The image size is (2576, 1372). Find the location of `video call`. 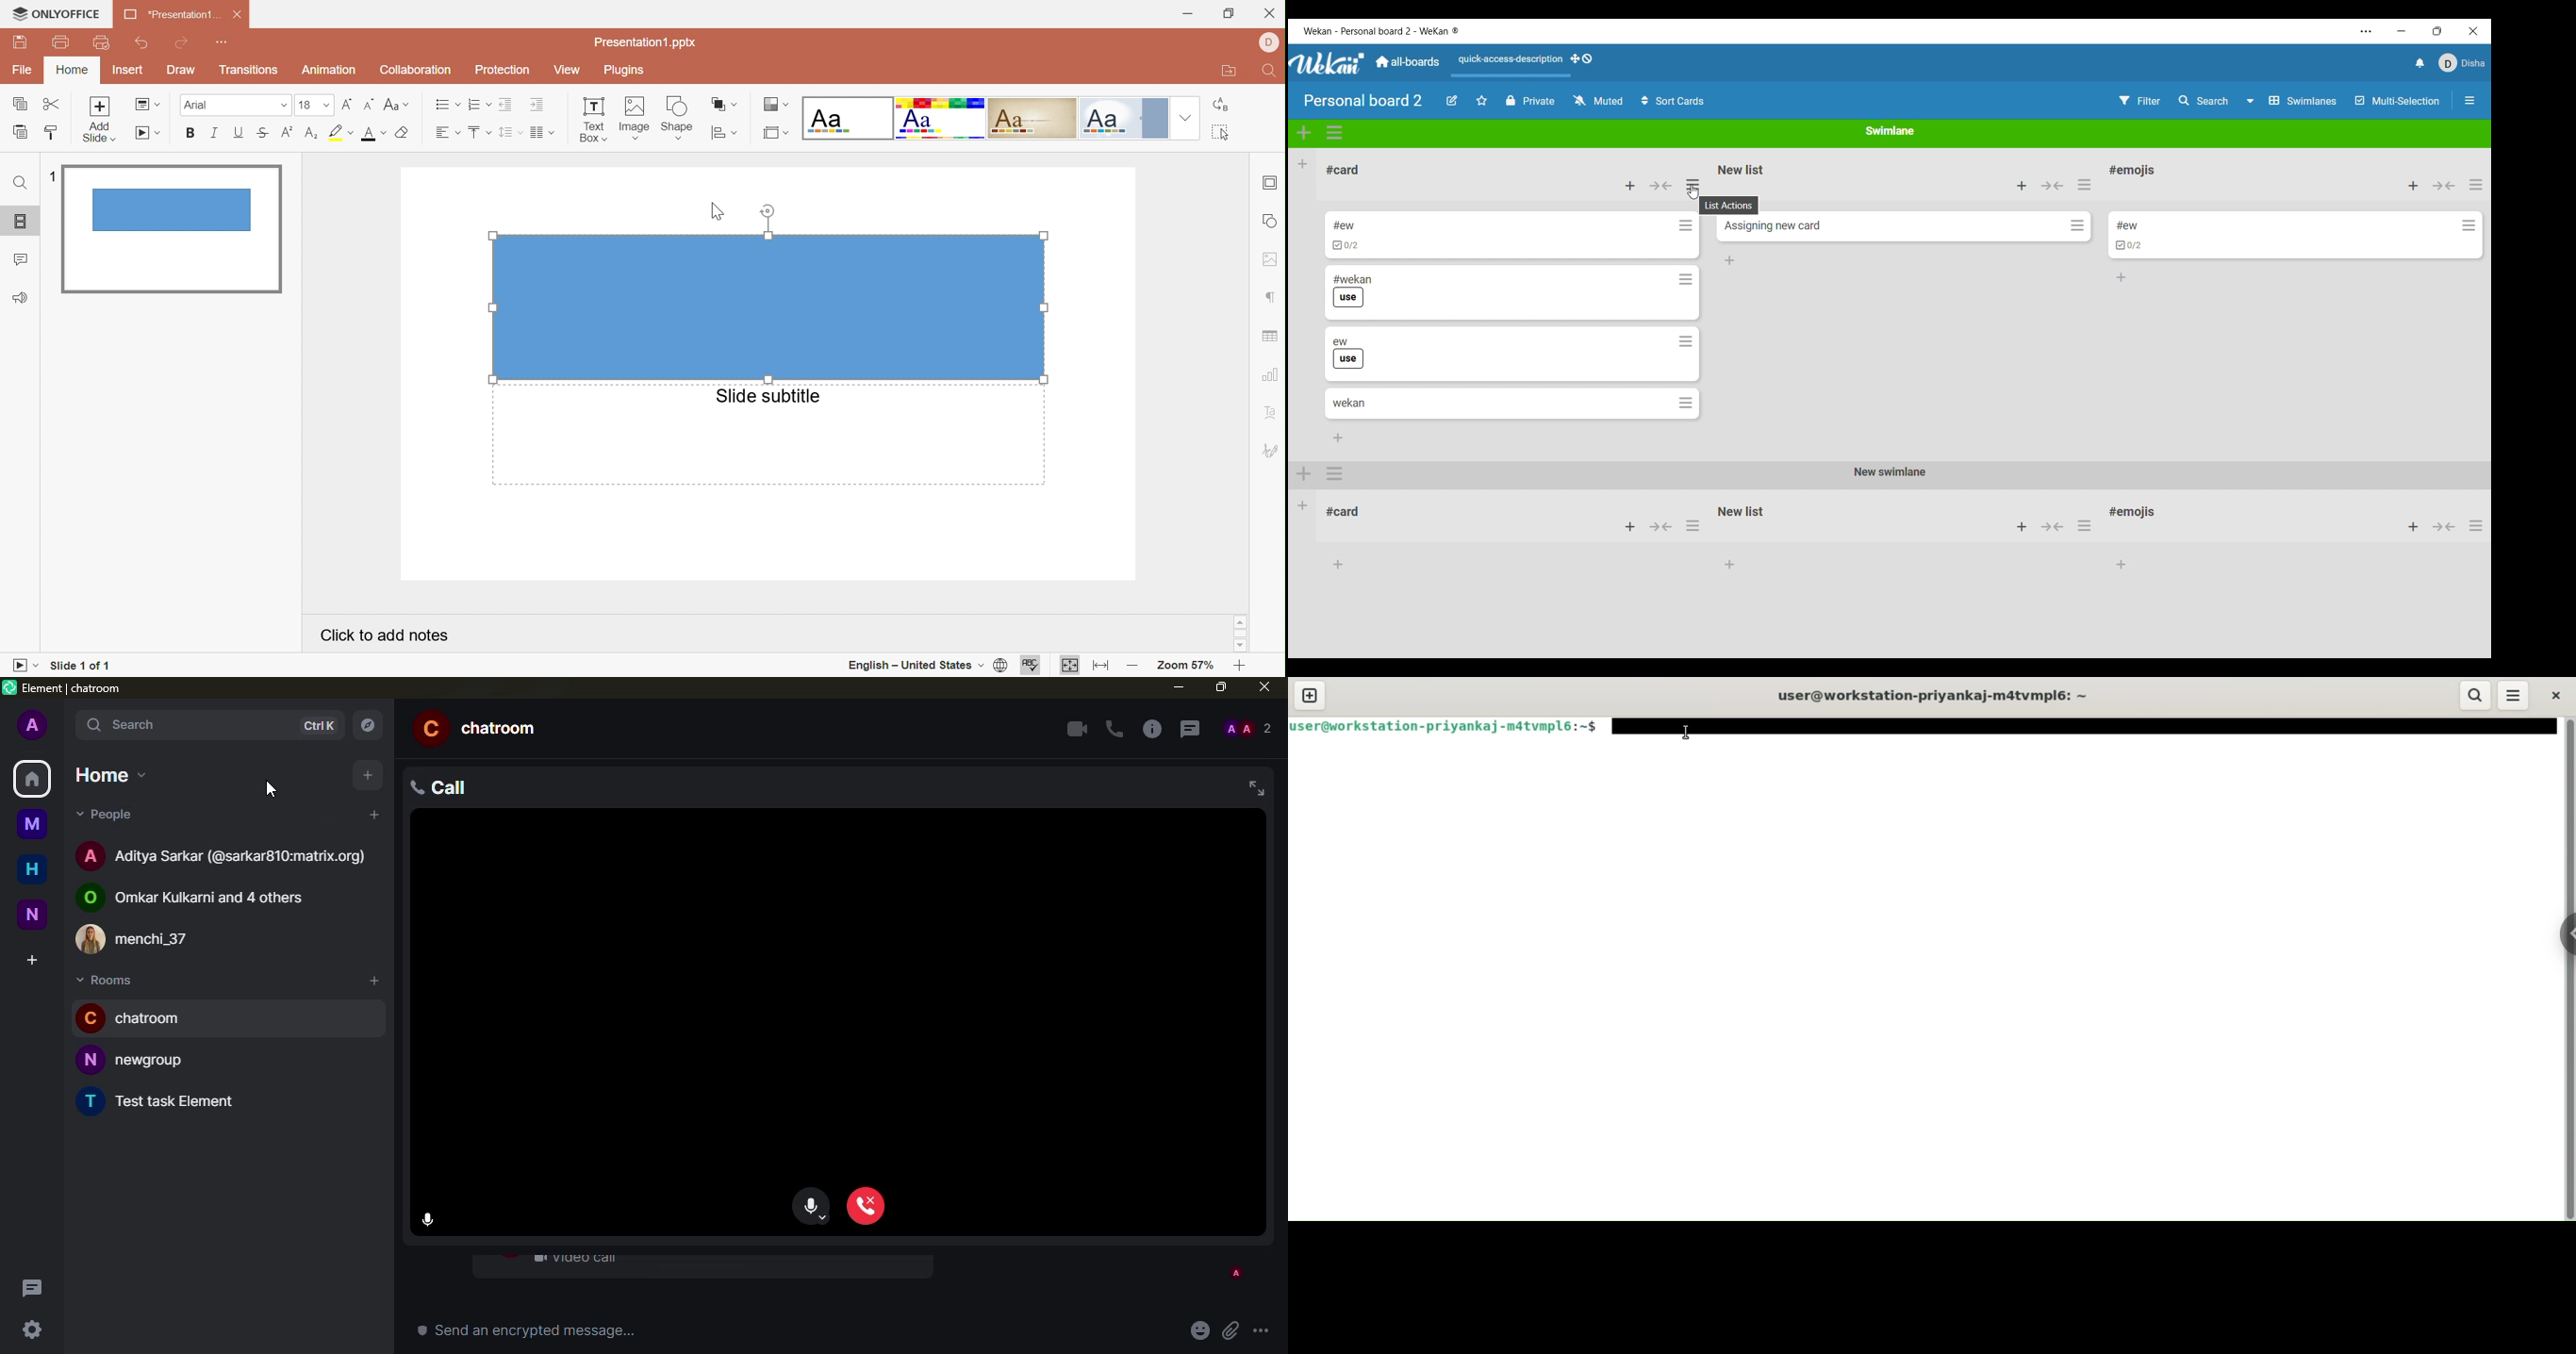

video call is located at coordinates (1073, 729).